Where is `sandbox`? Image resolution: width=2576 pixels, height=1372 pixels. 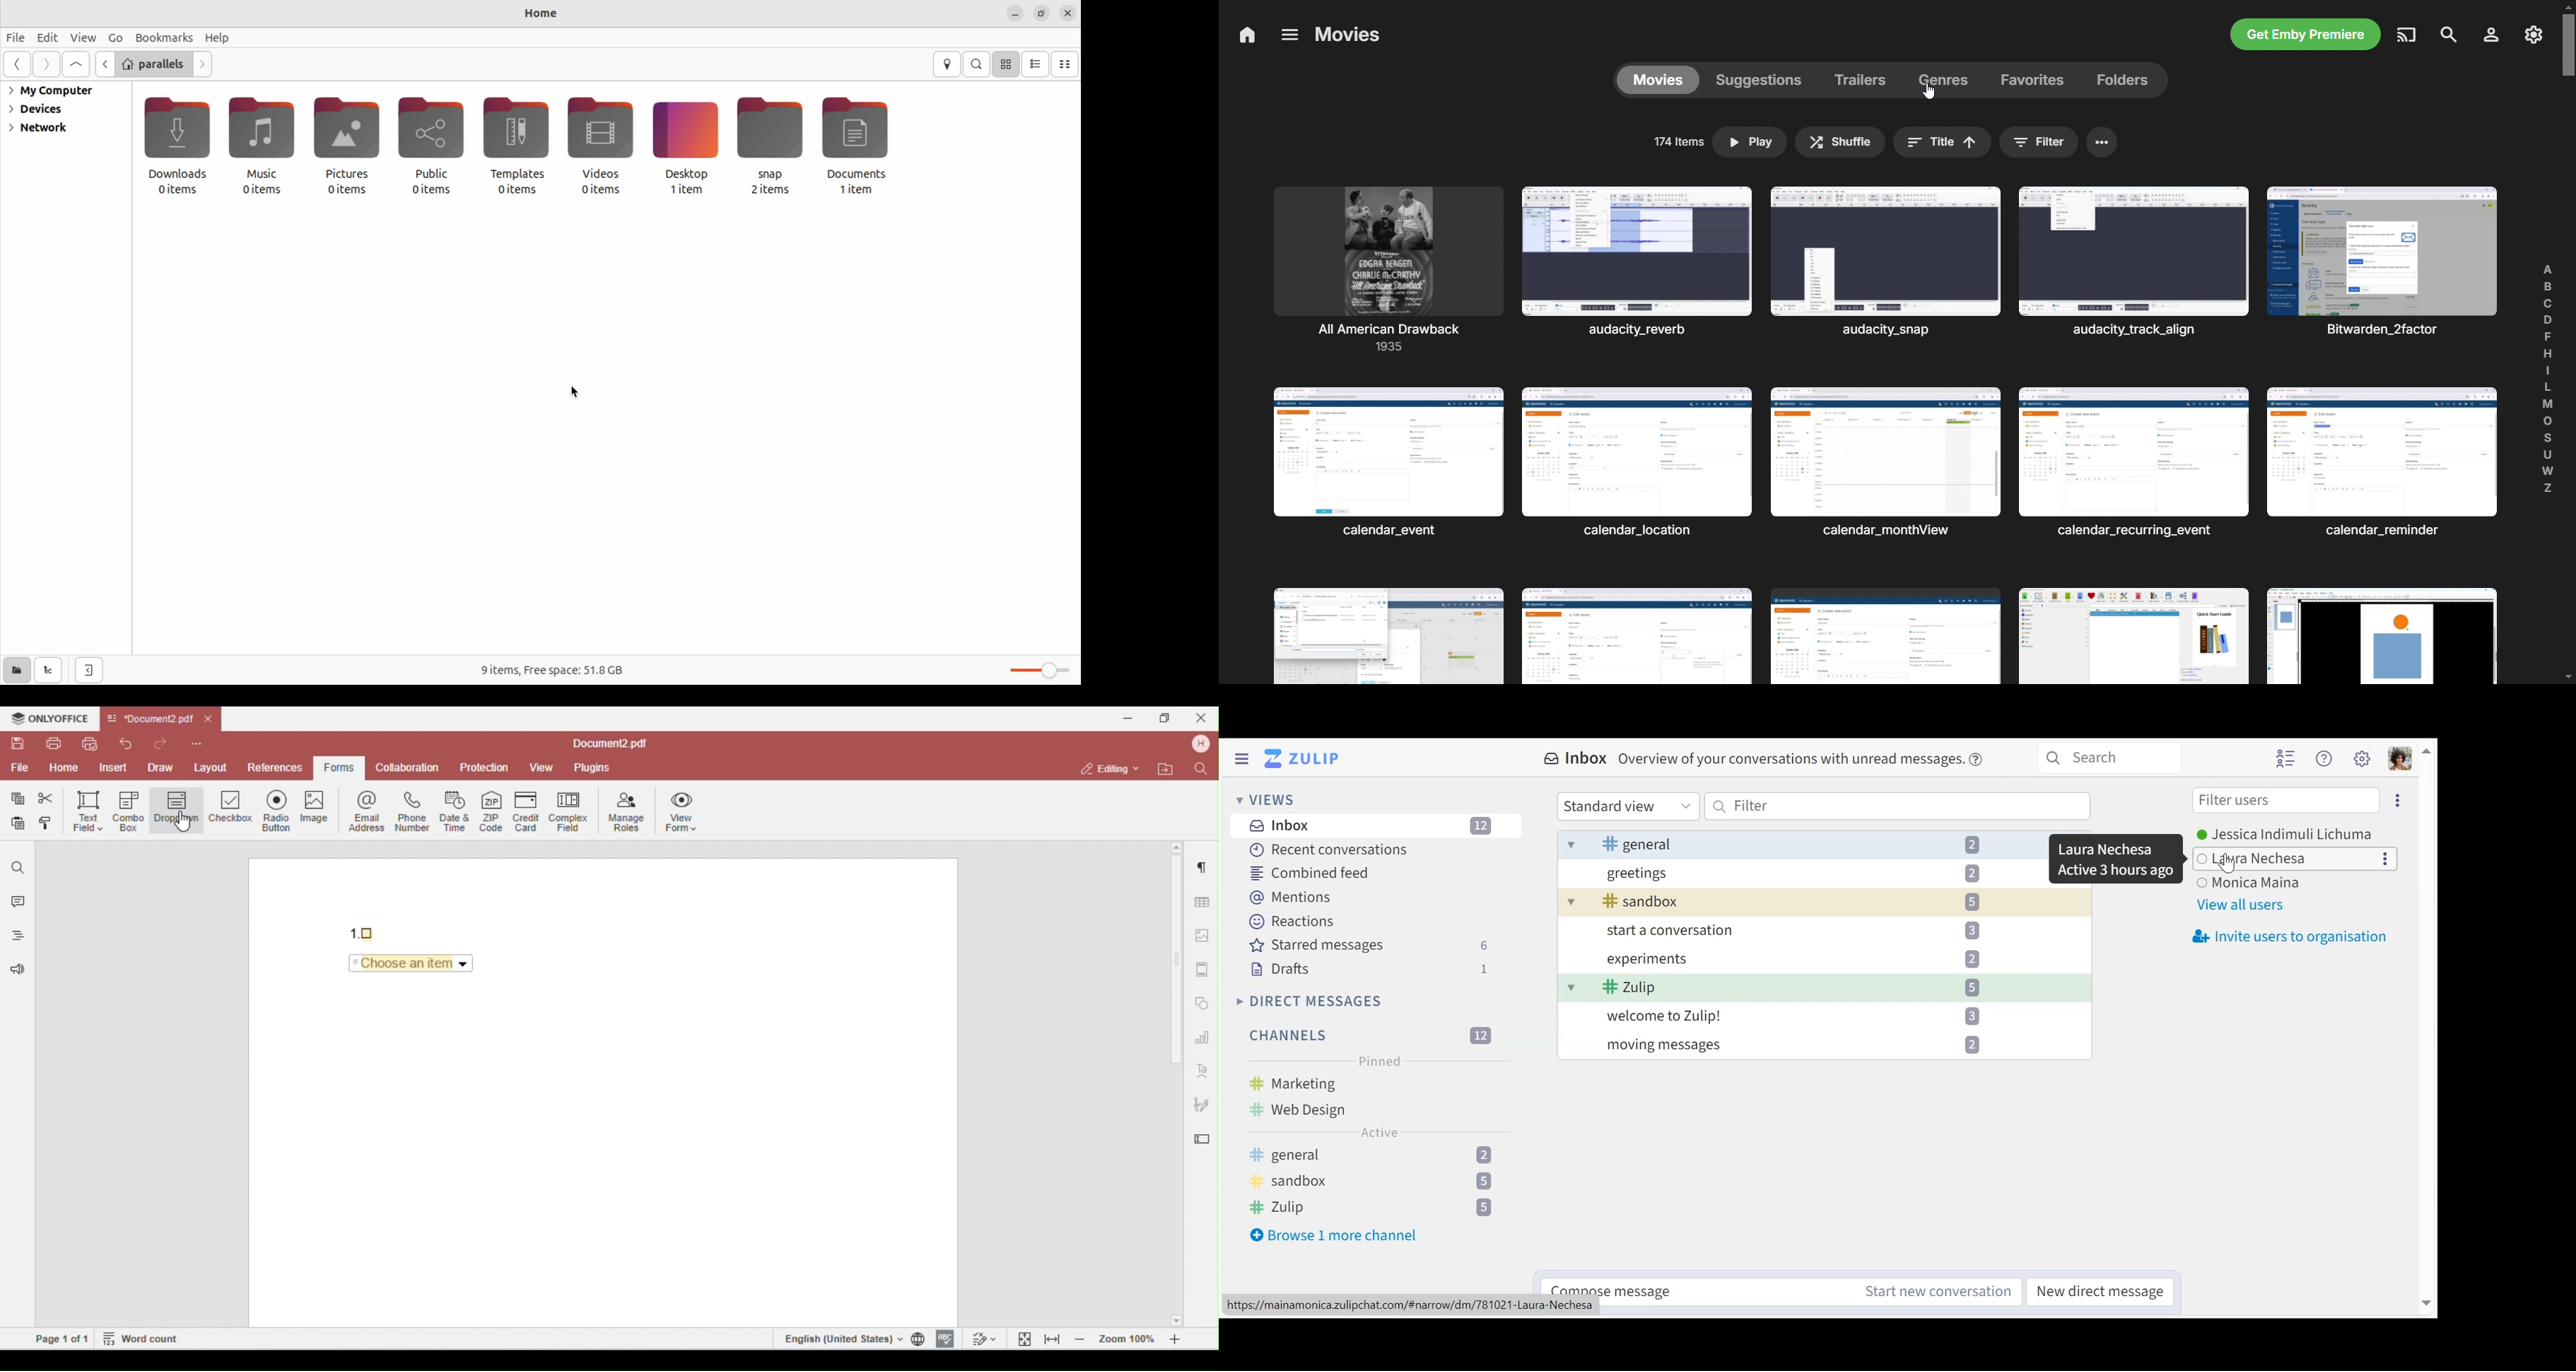
sandbox is located at coordinates (1804, 901).